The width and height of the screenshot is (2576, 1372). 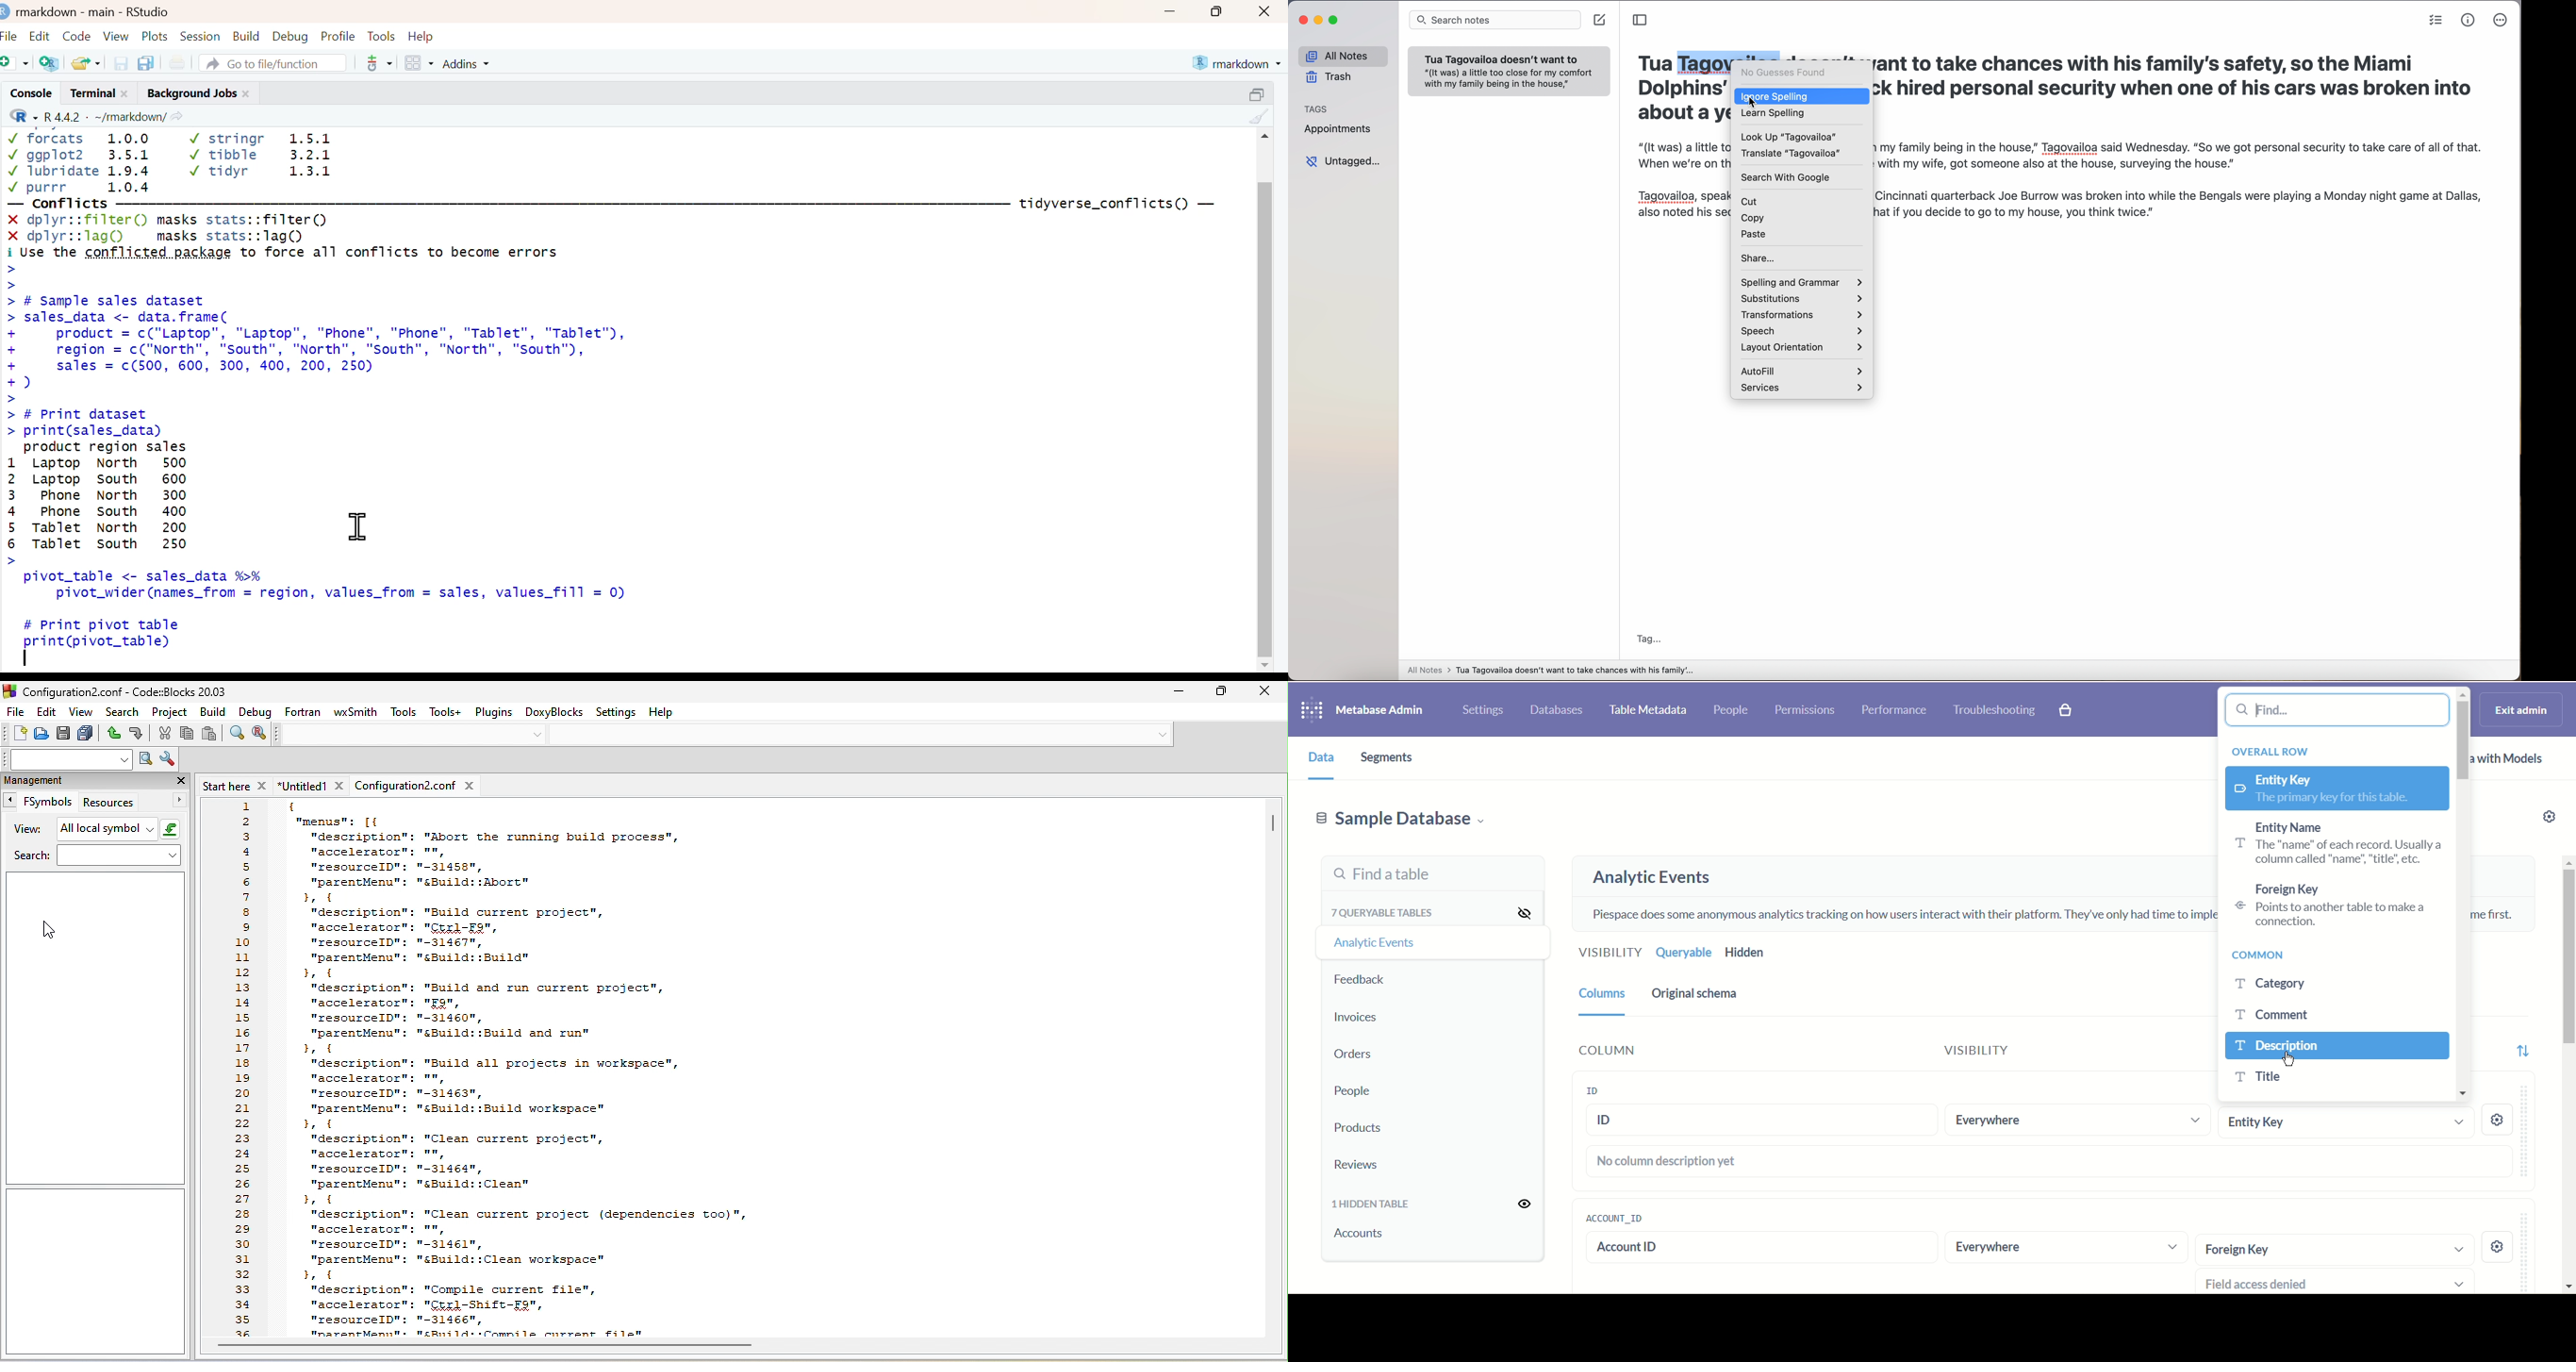 What do you see at coordinates (1806, 711) in the screenshot?
I see `permissions` at bounding box center [1806, 711].